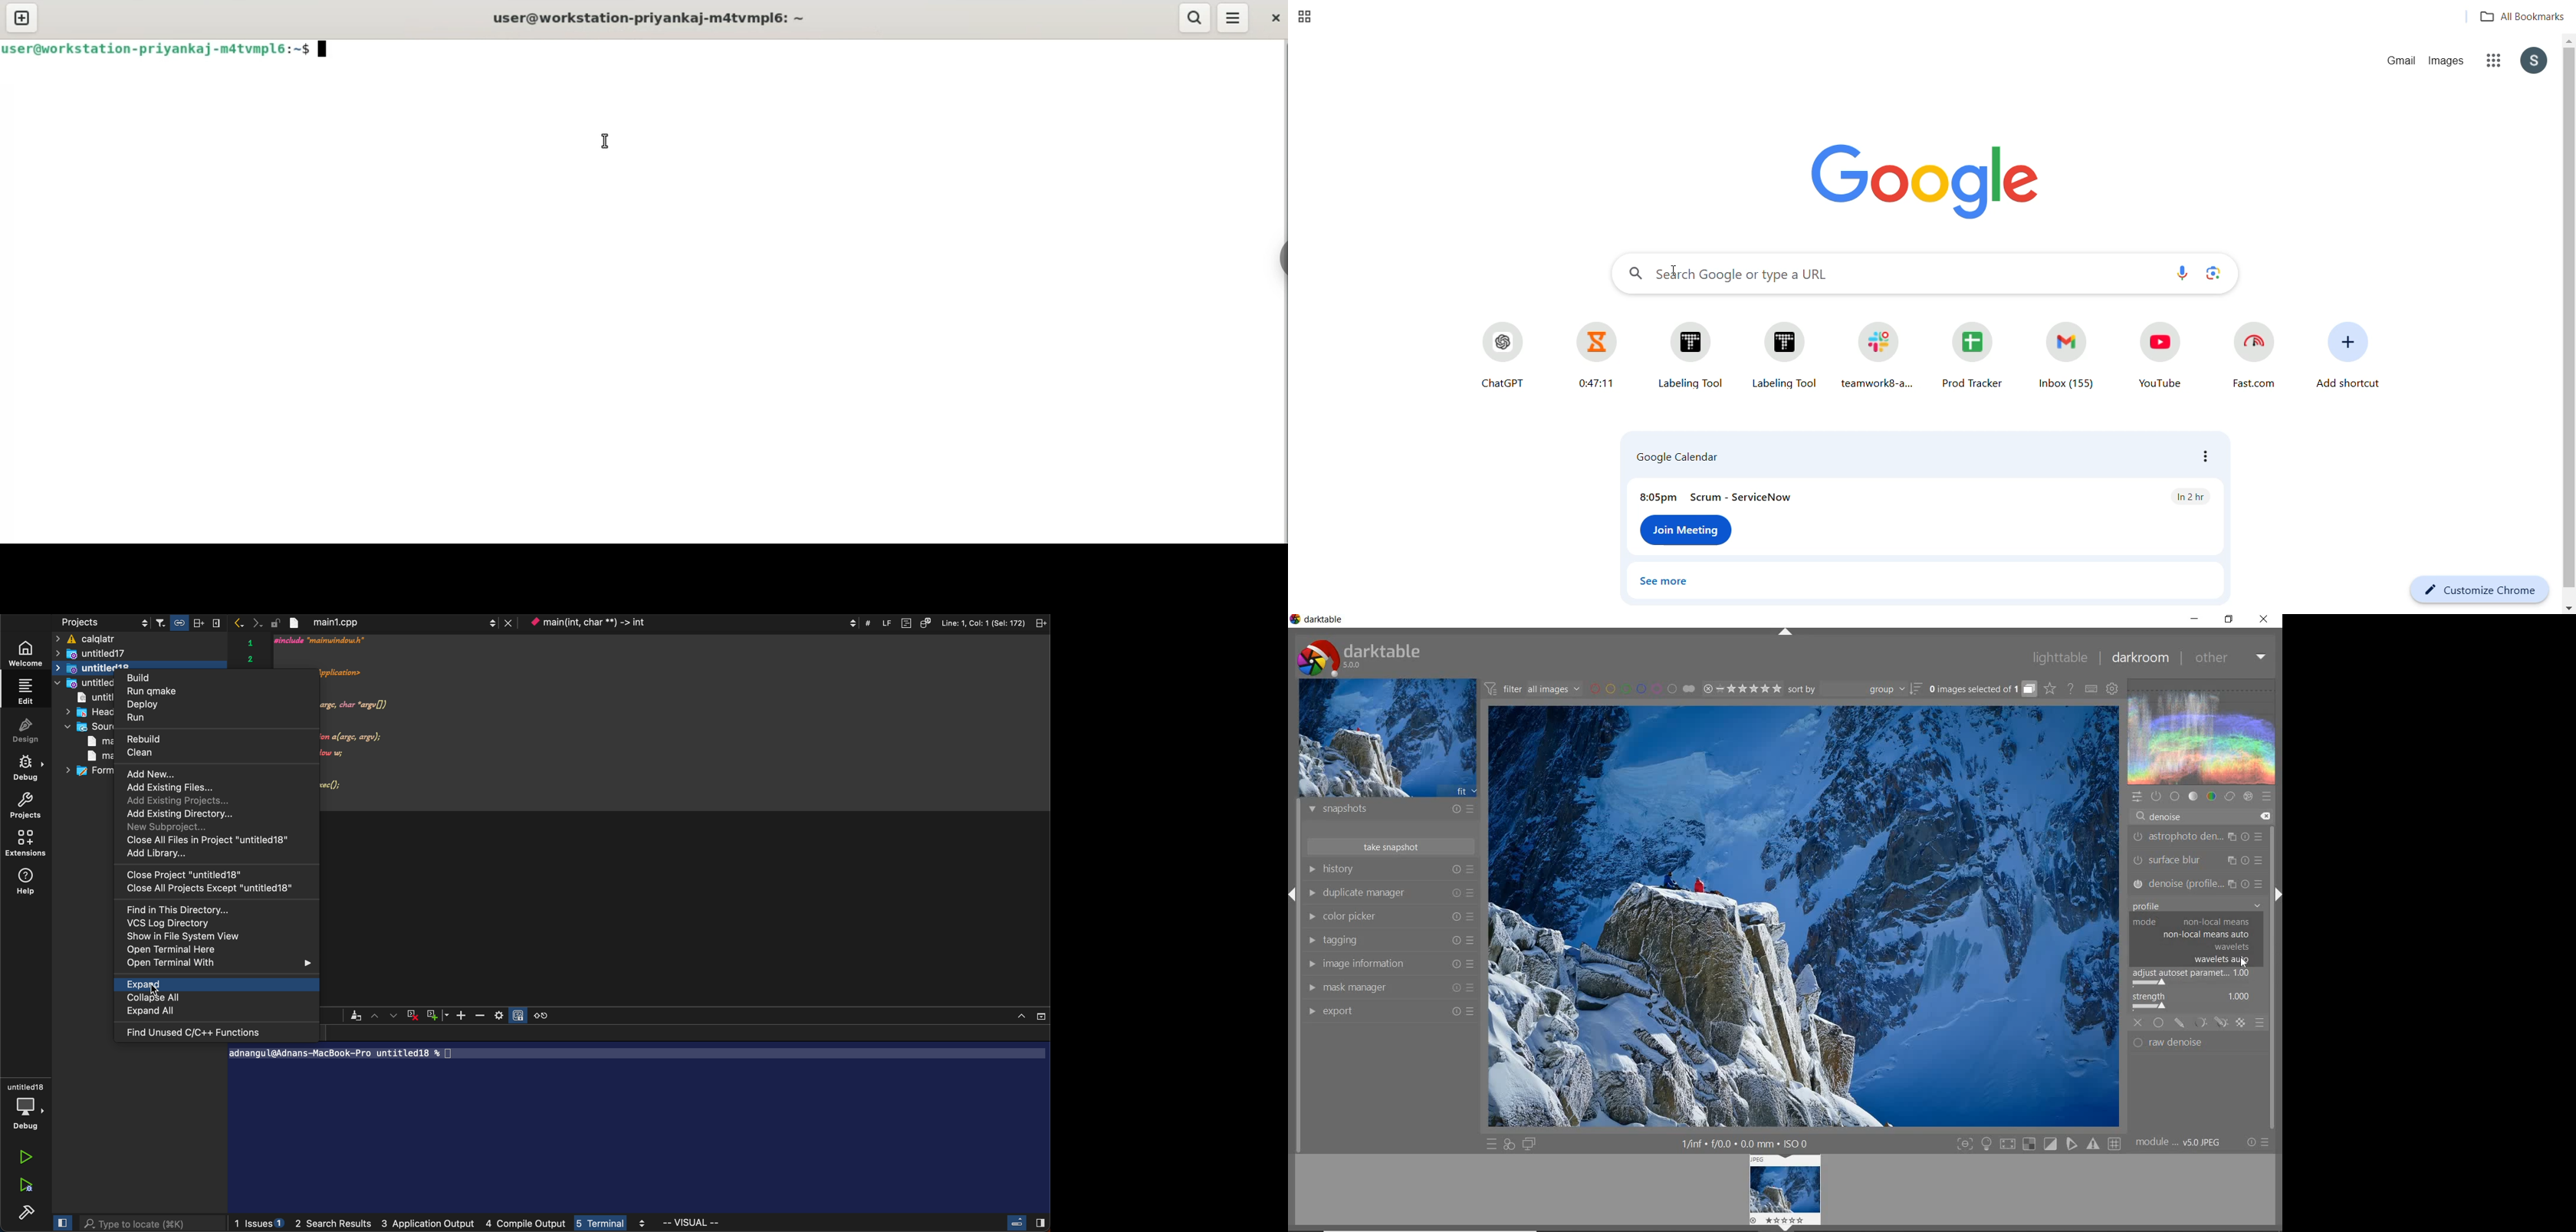 This screenshot has width=2576, height=1232. I want to click on quick access for applying any of your styles, so click(1509, 1146).